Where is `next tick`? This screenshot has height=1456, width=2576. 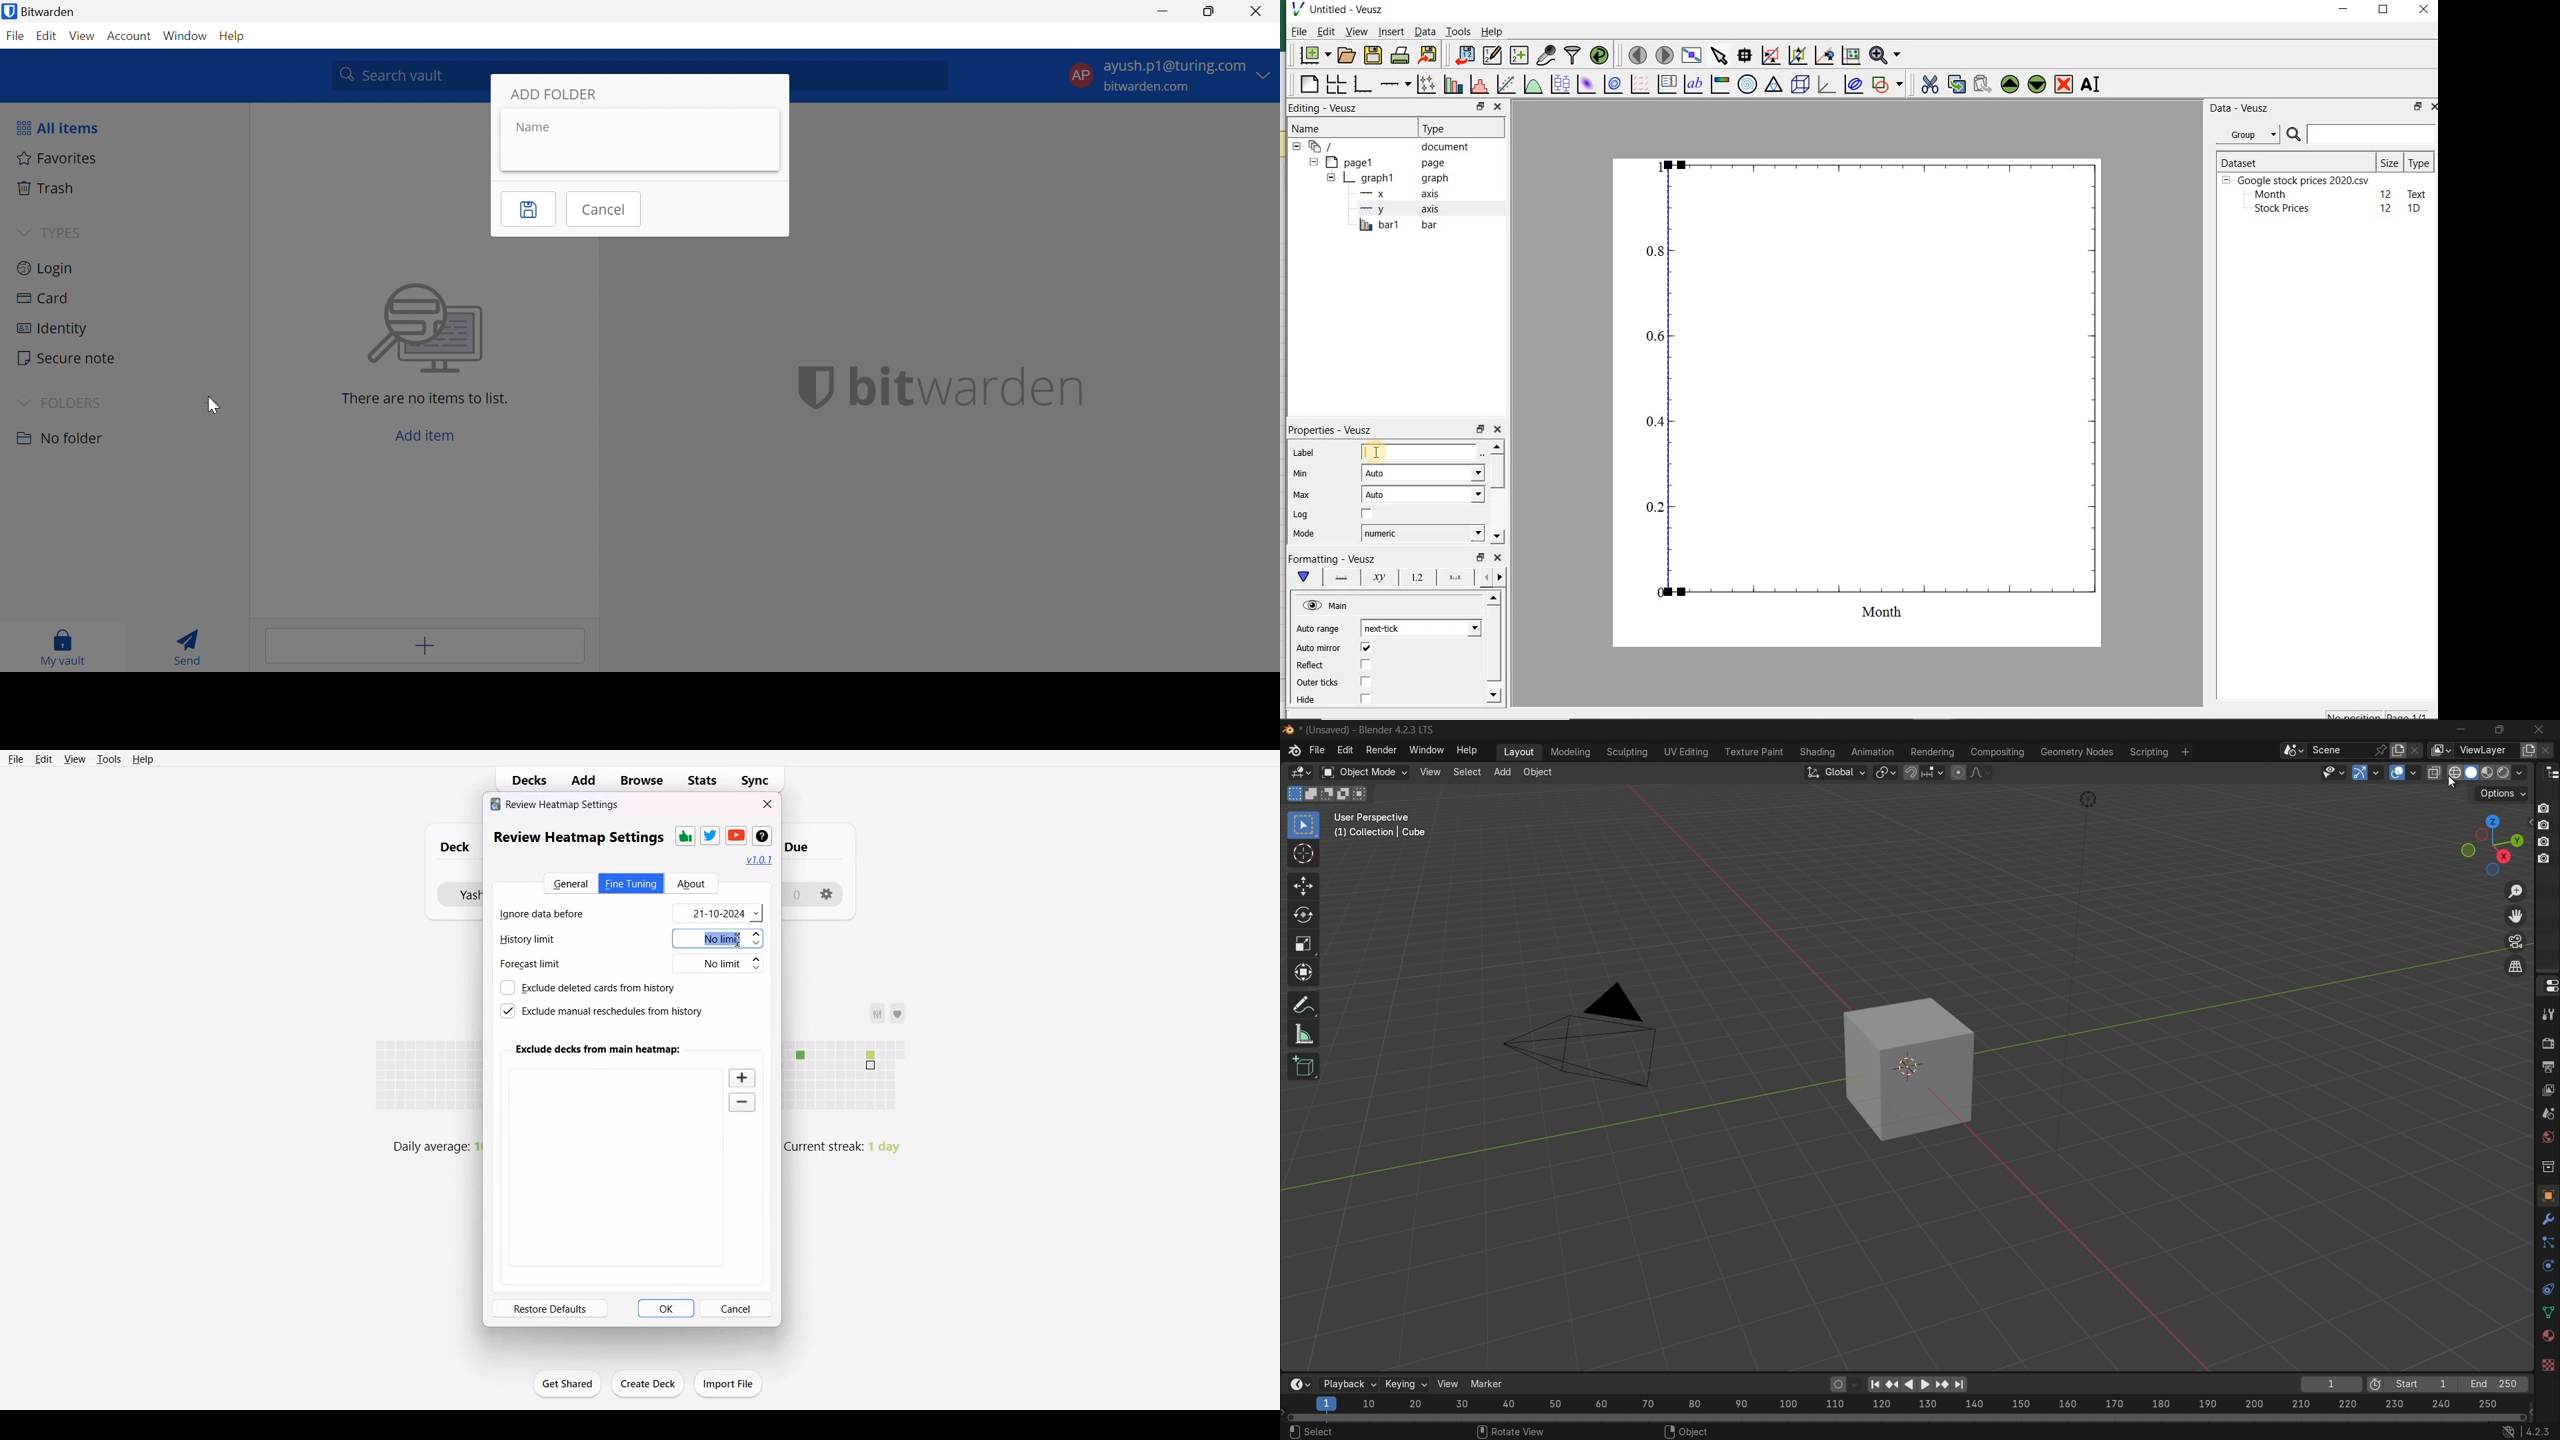
next tick is located at coordinates (1419, 628).